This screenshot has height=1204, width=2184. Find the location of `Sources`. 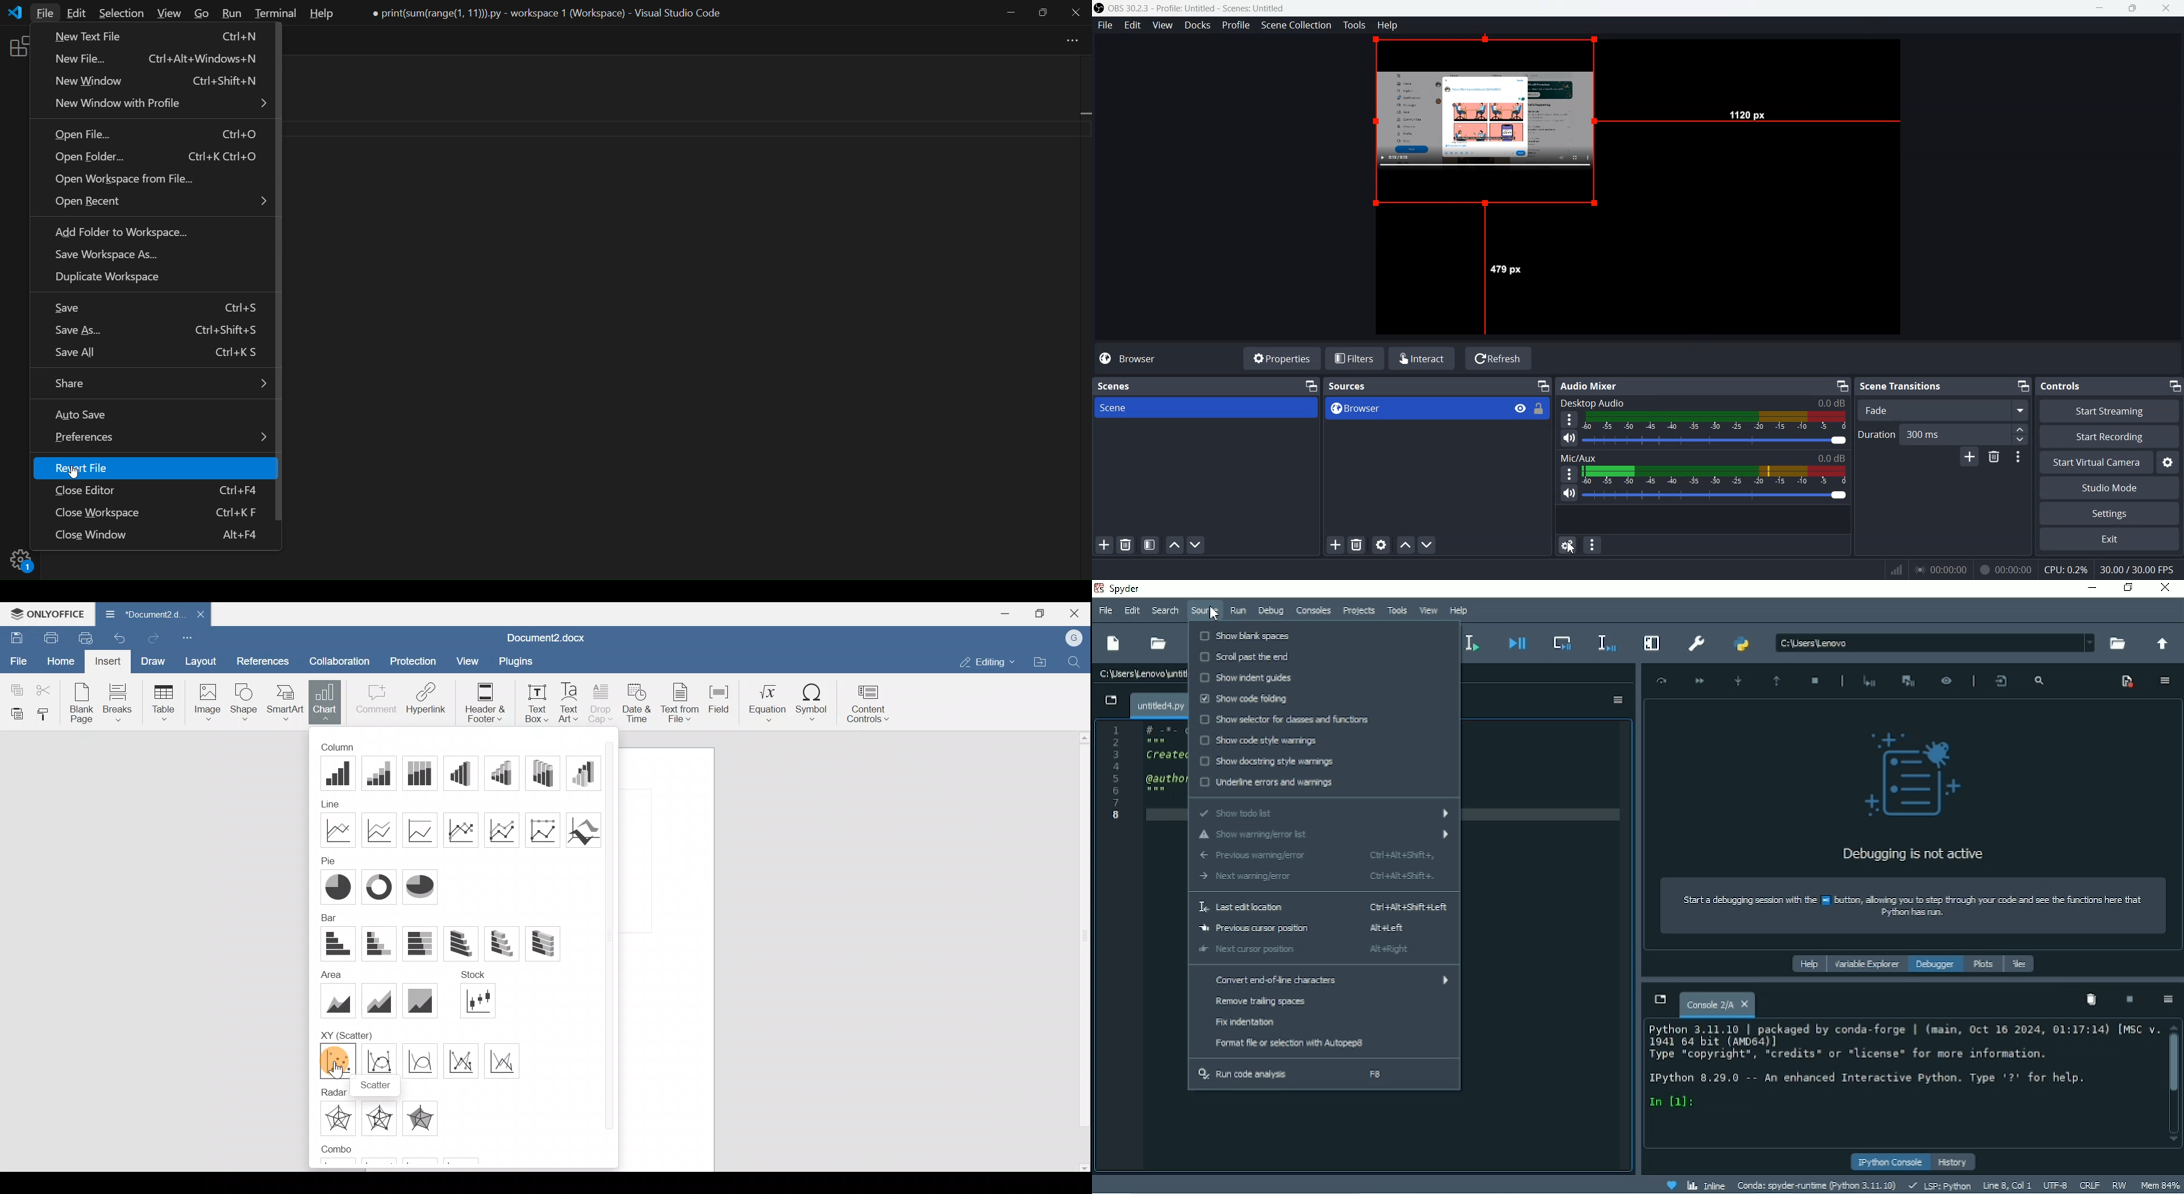

Sources is located at coordinates (1355, 386).